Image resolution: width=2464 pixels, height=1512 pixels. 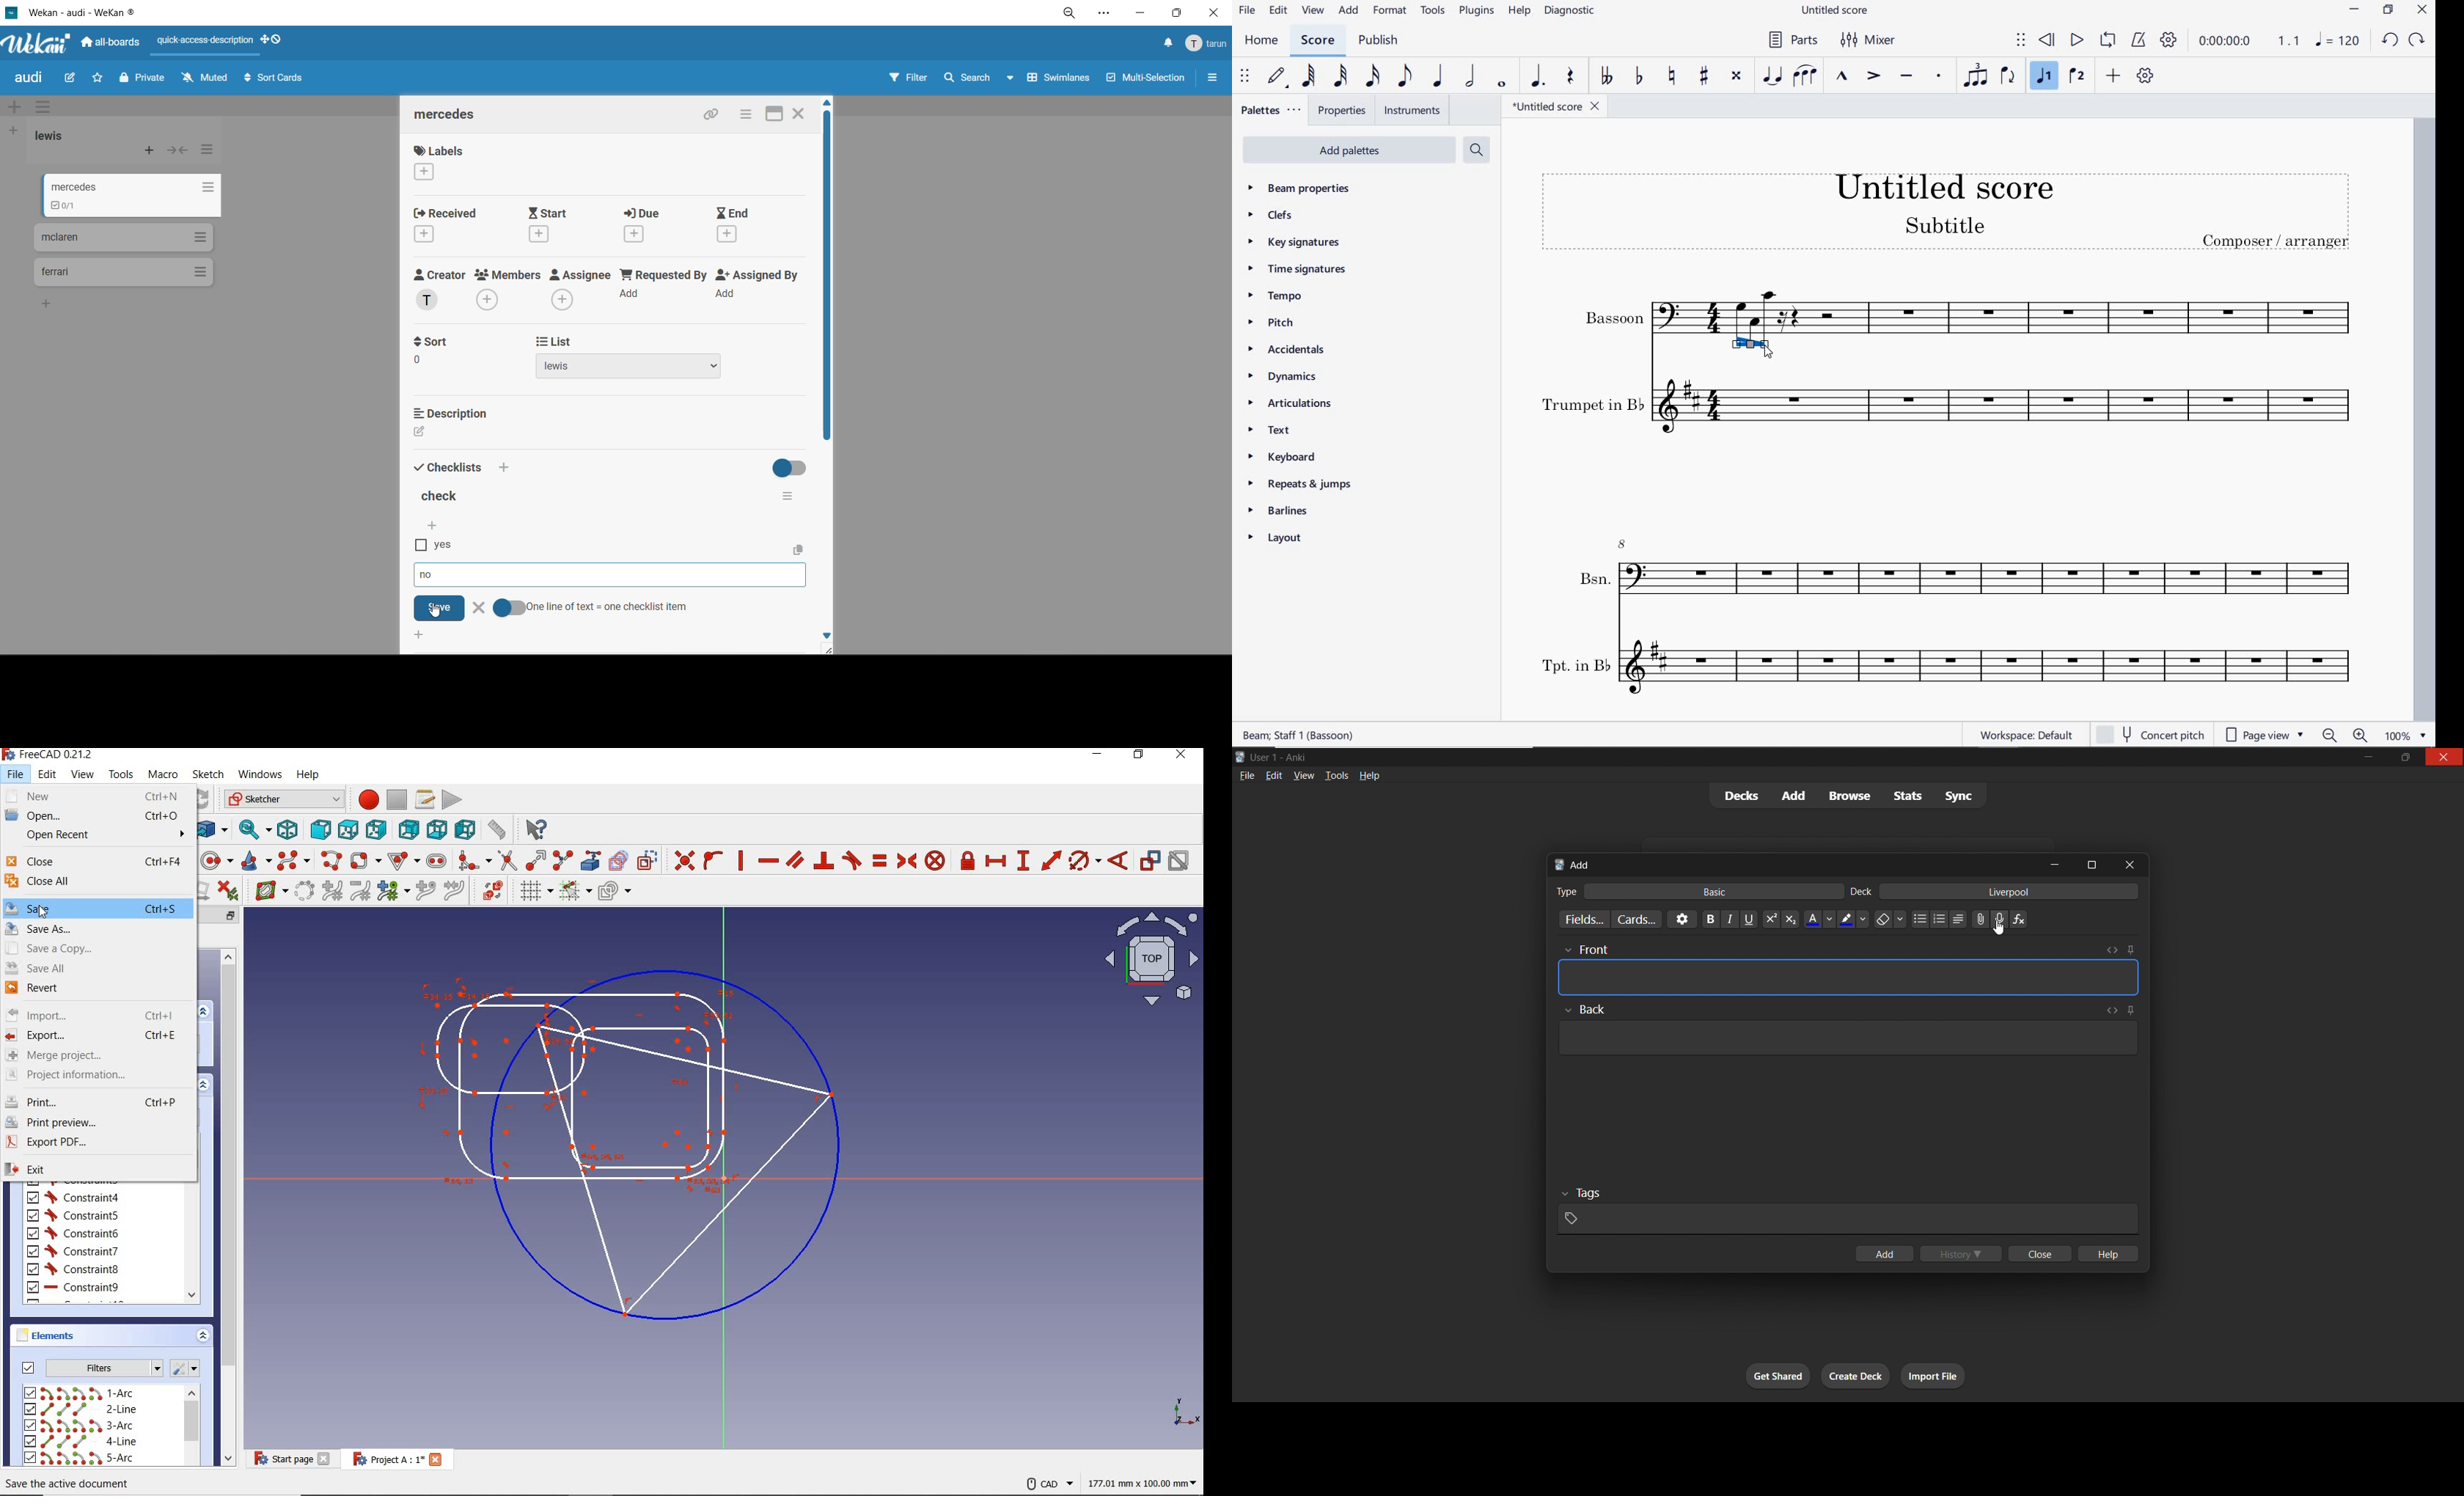 I want to click on checklist option, so click(x=431, y=576).